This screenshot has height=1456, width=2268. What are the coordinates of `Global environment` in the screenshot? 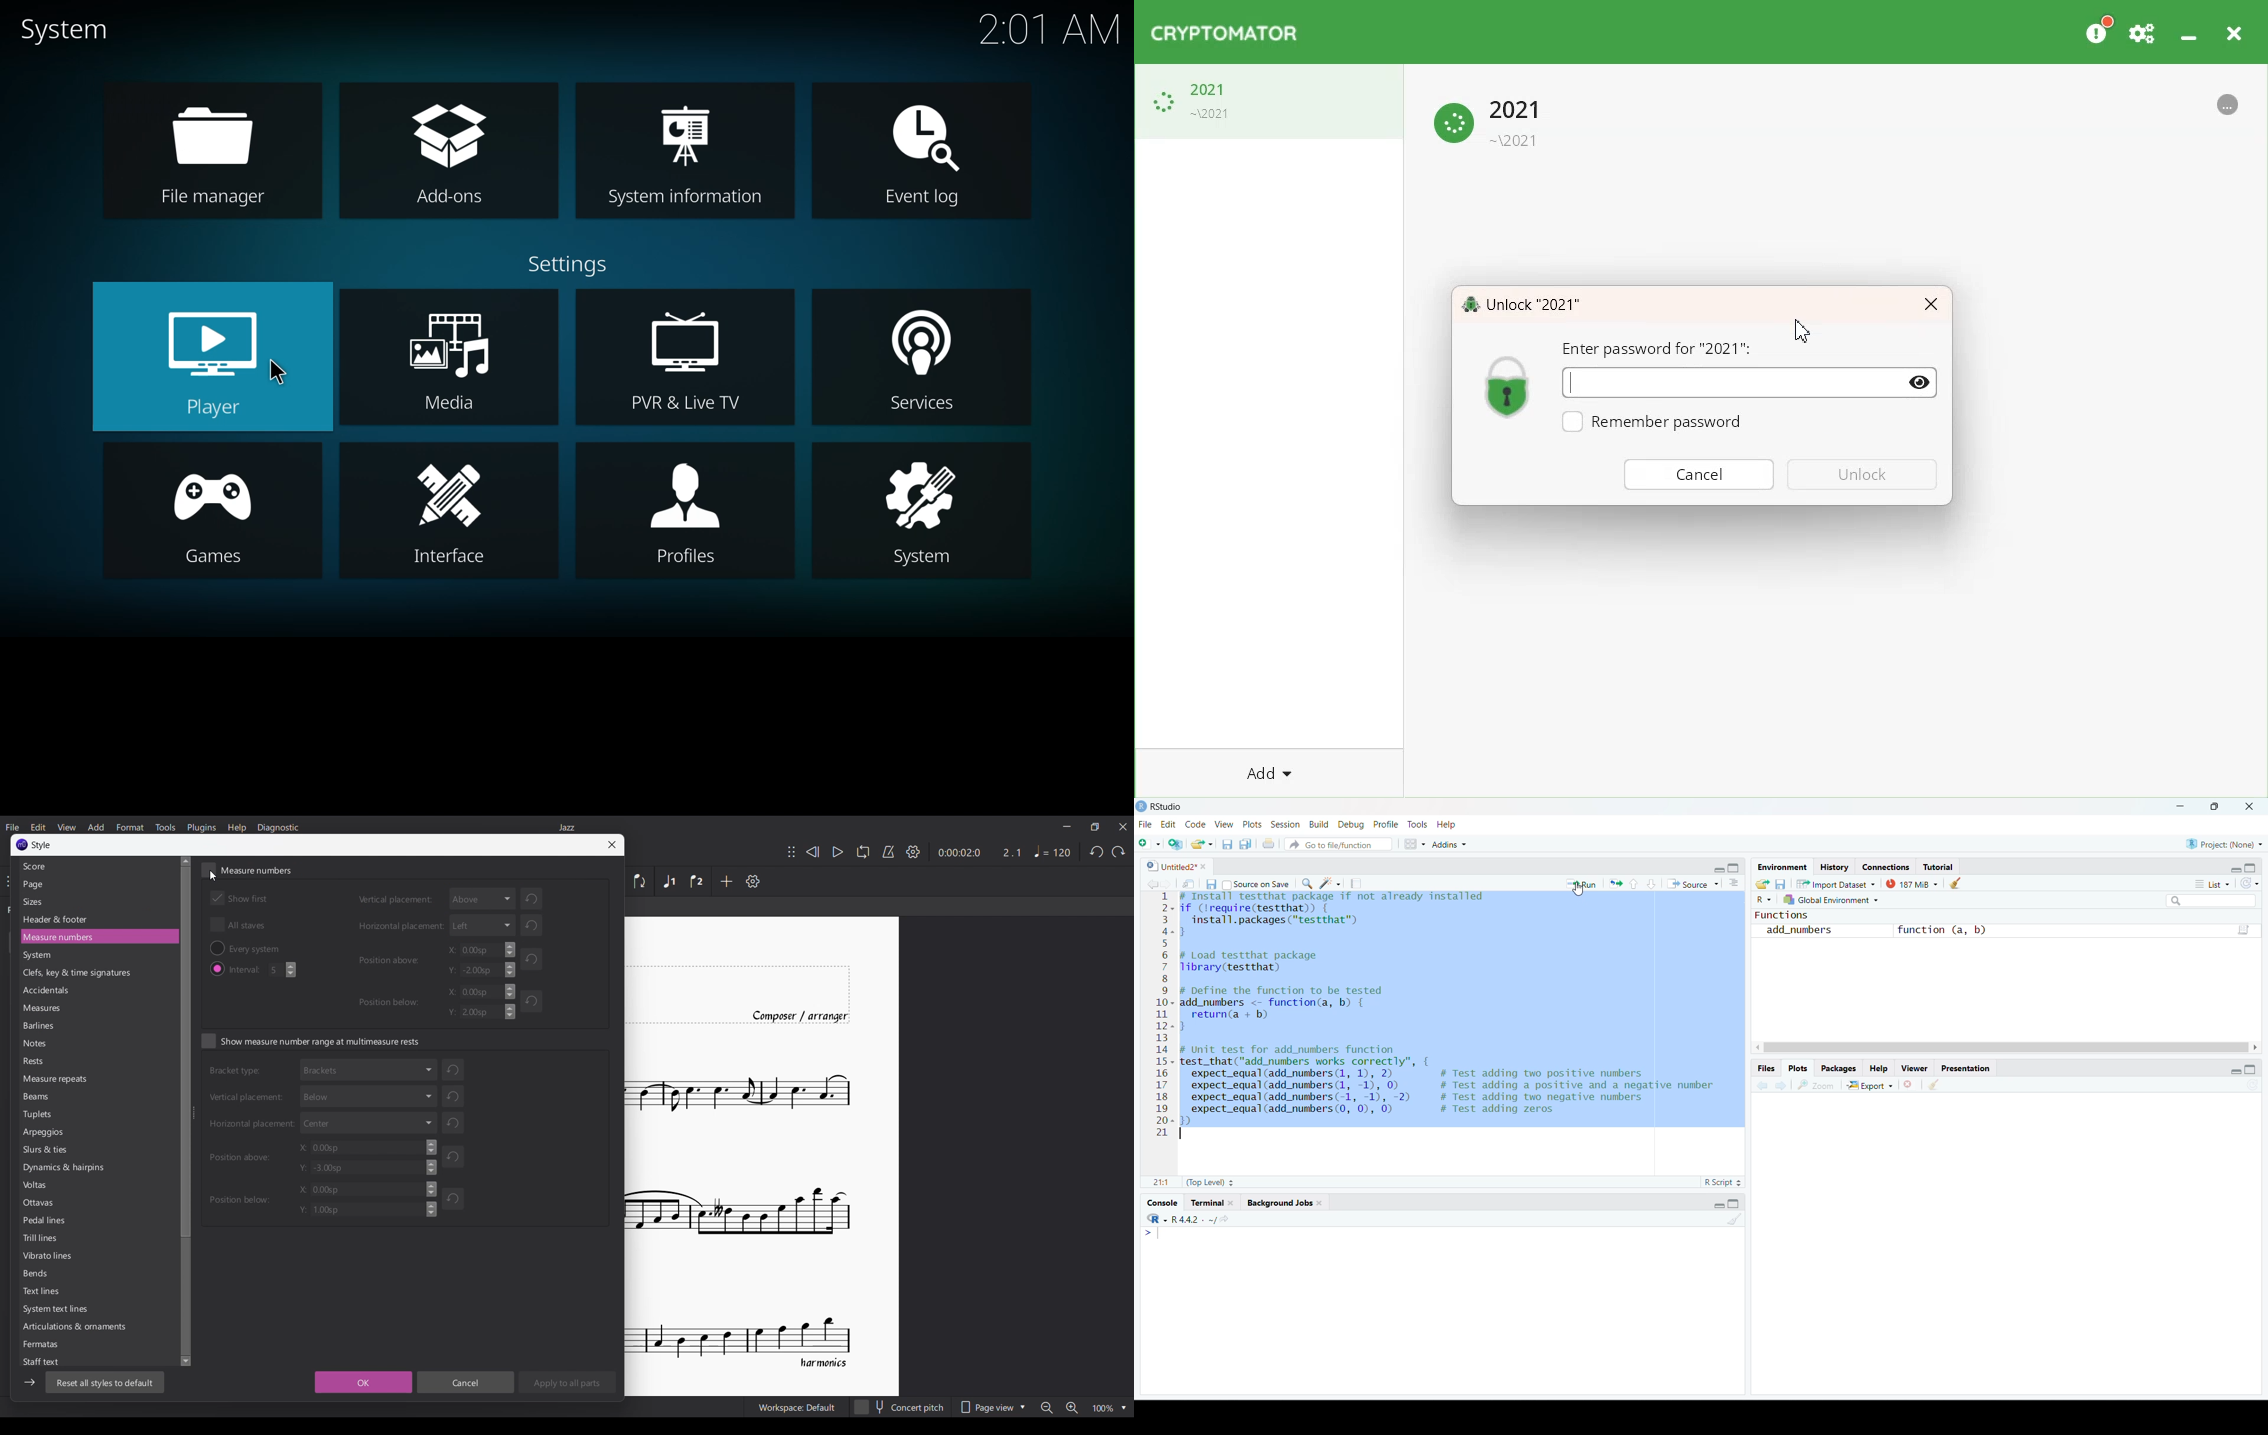 It's located at (1833, 900).